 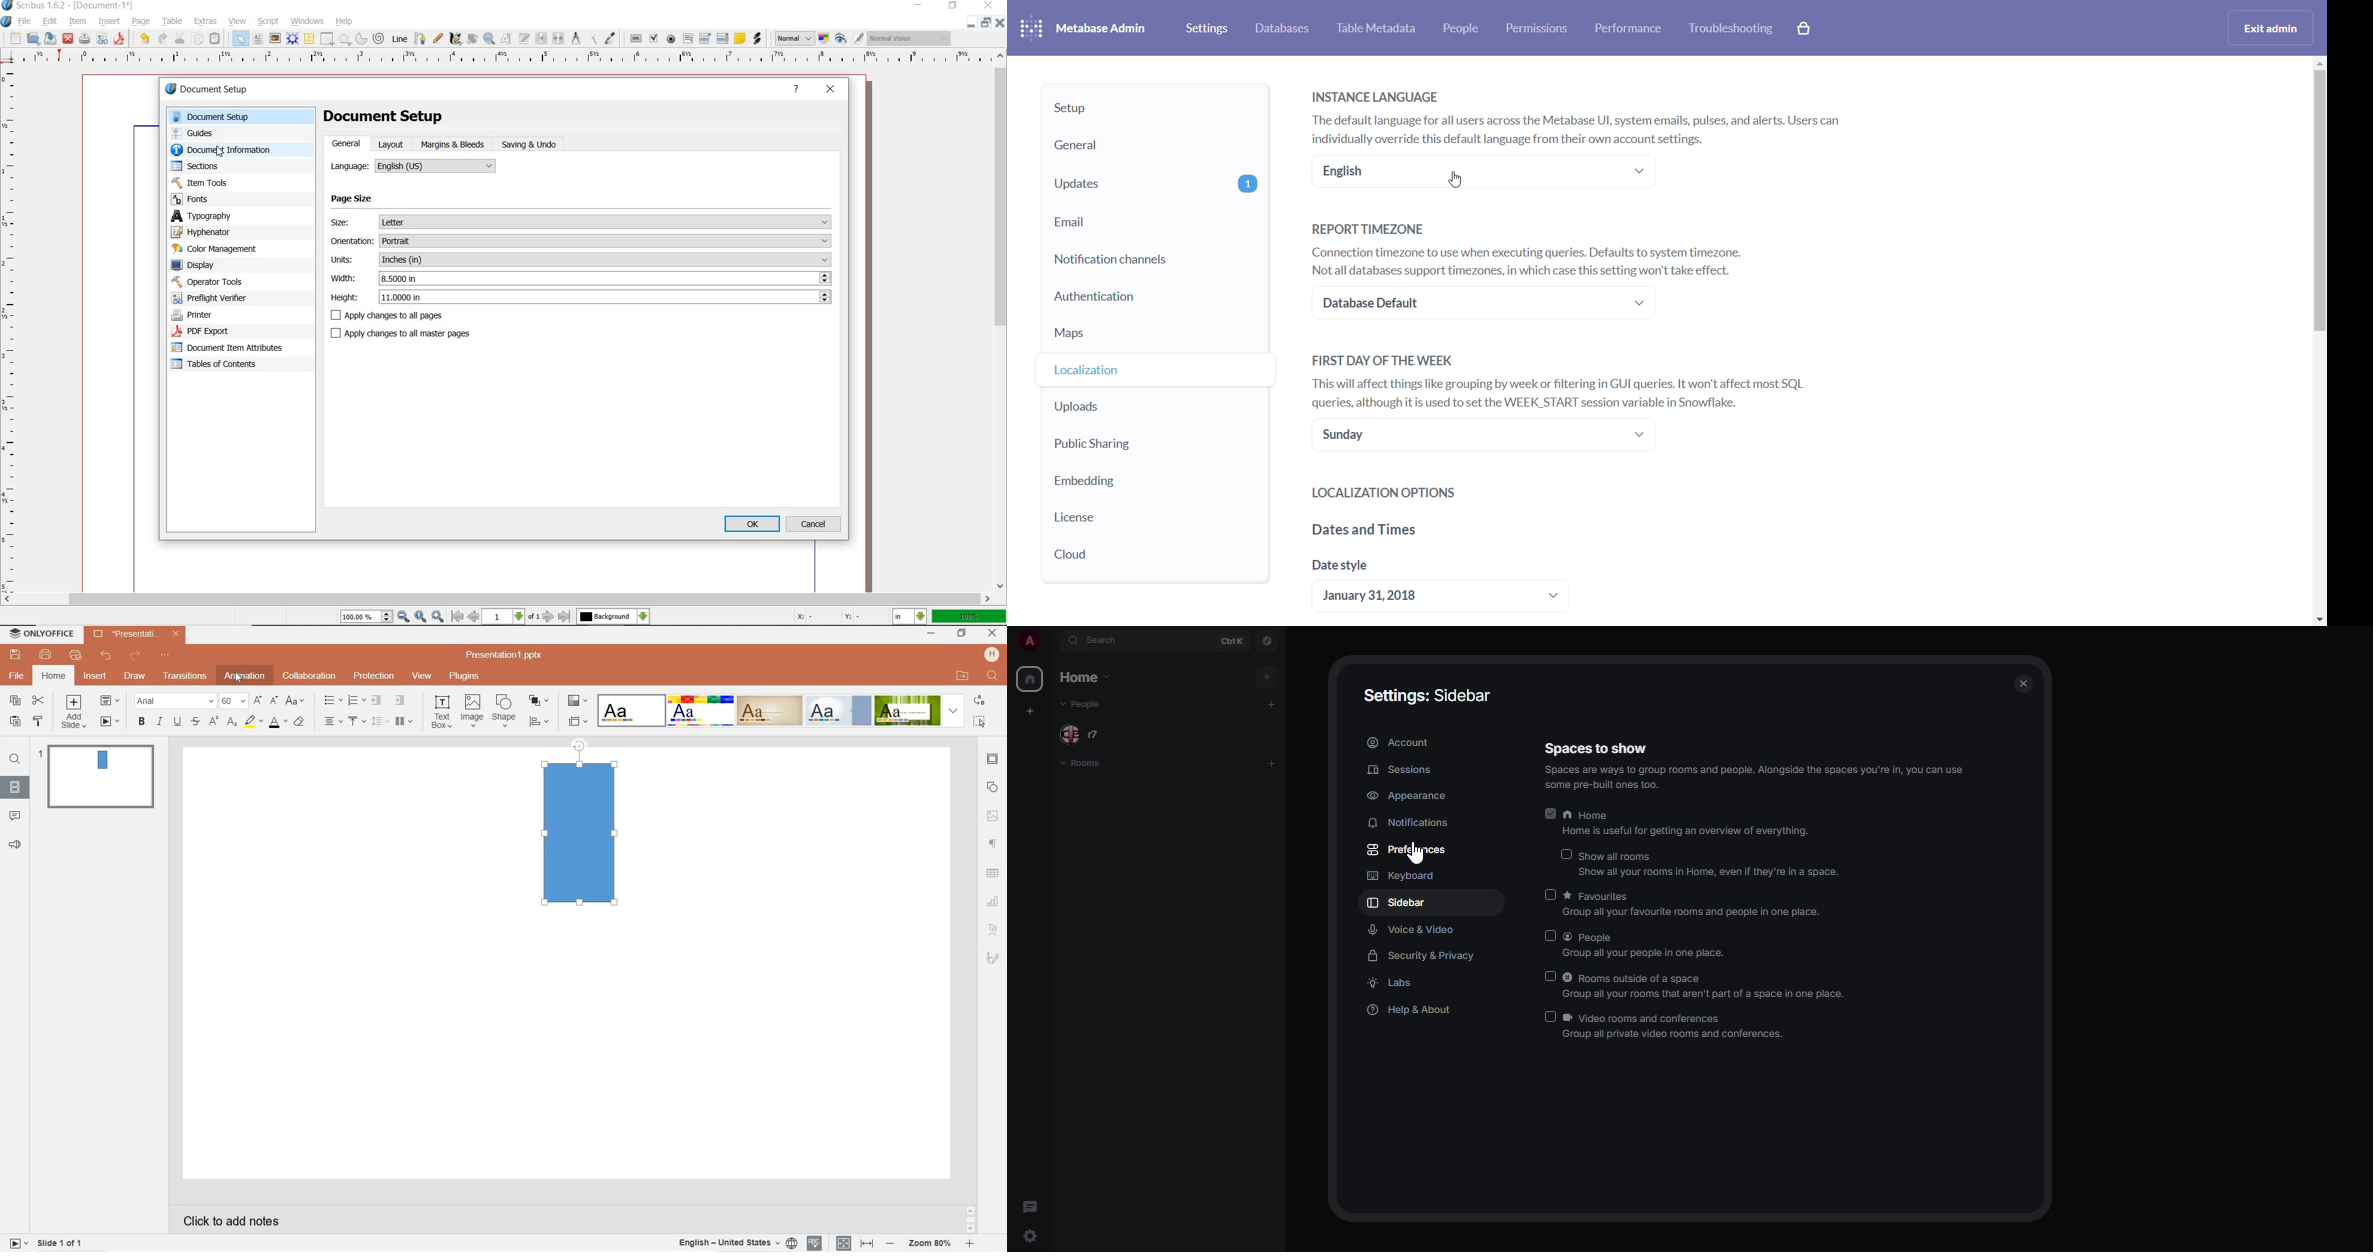 What do you see at coordinates (34, 38) in the screenshot?
I see `open` at bounding box center [34, 38].